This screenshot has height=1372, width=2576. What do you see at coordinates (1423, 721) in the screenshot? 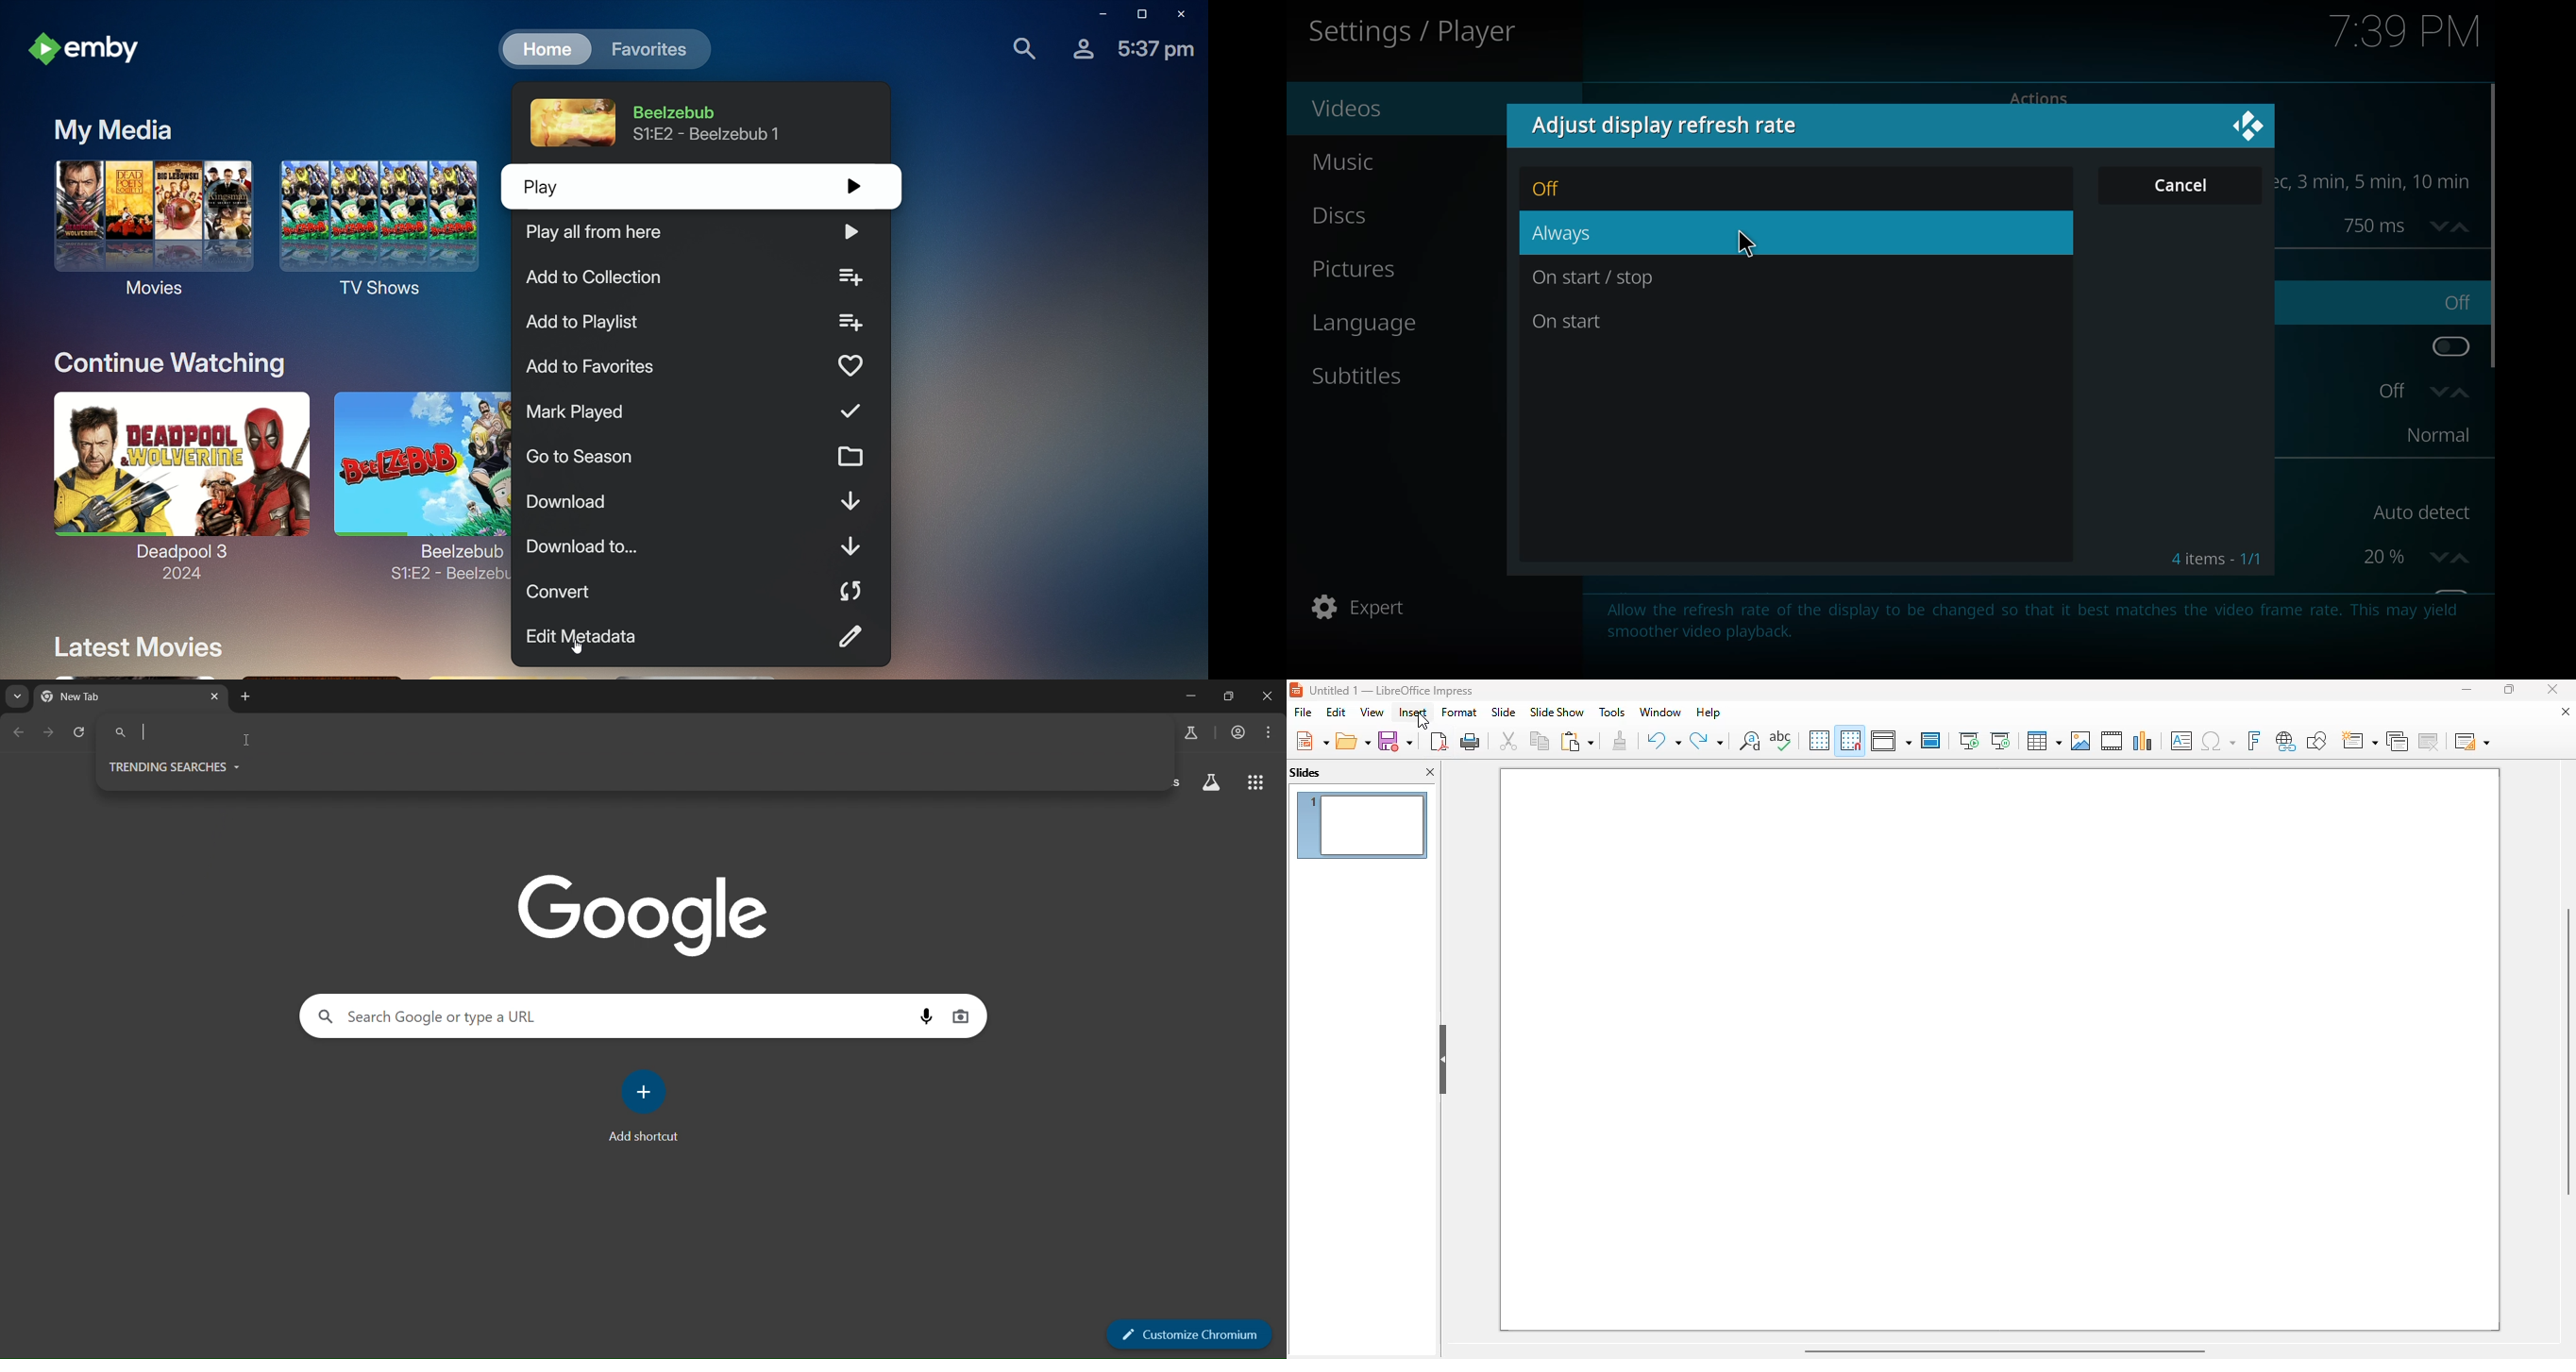
I see `cursor` at bounding box center [1423, 721].